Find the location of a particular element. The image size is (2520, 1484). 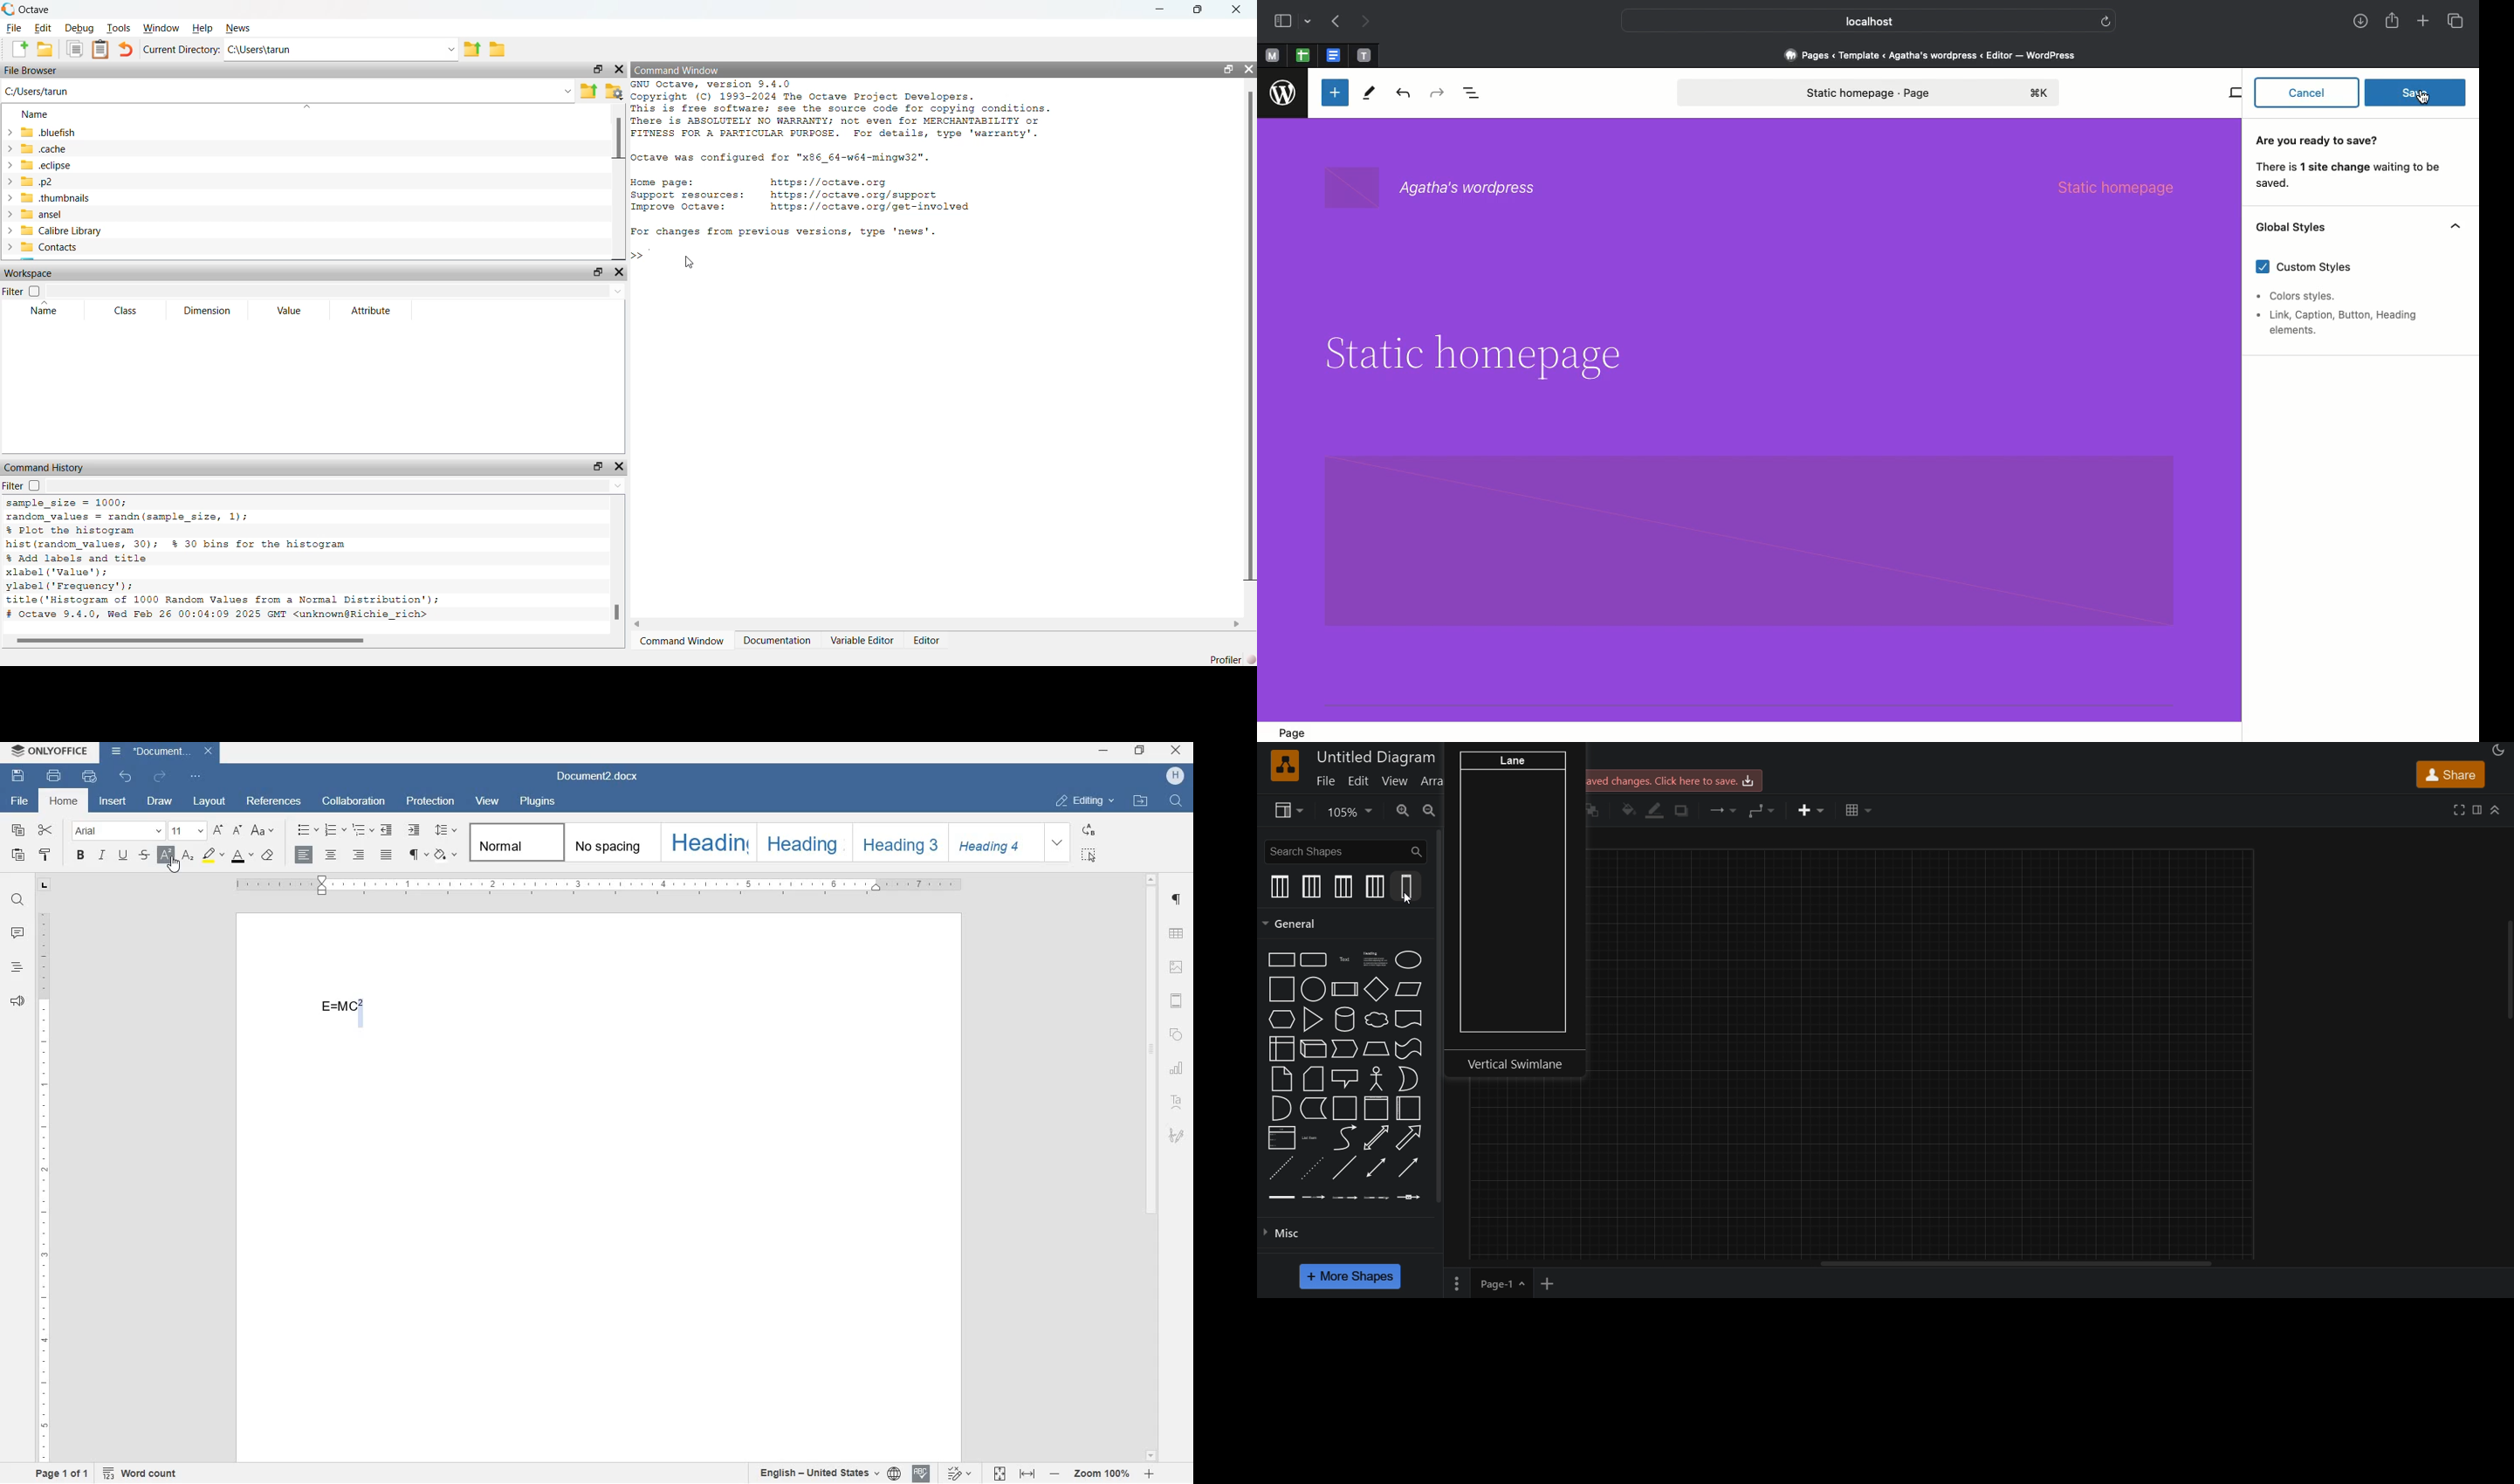

table is located at coordinates (1856, 809).